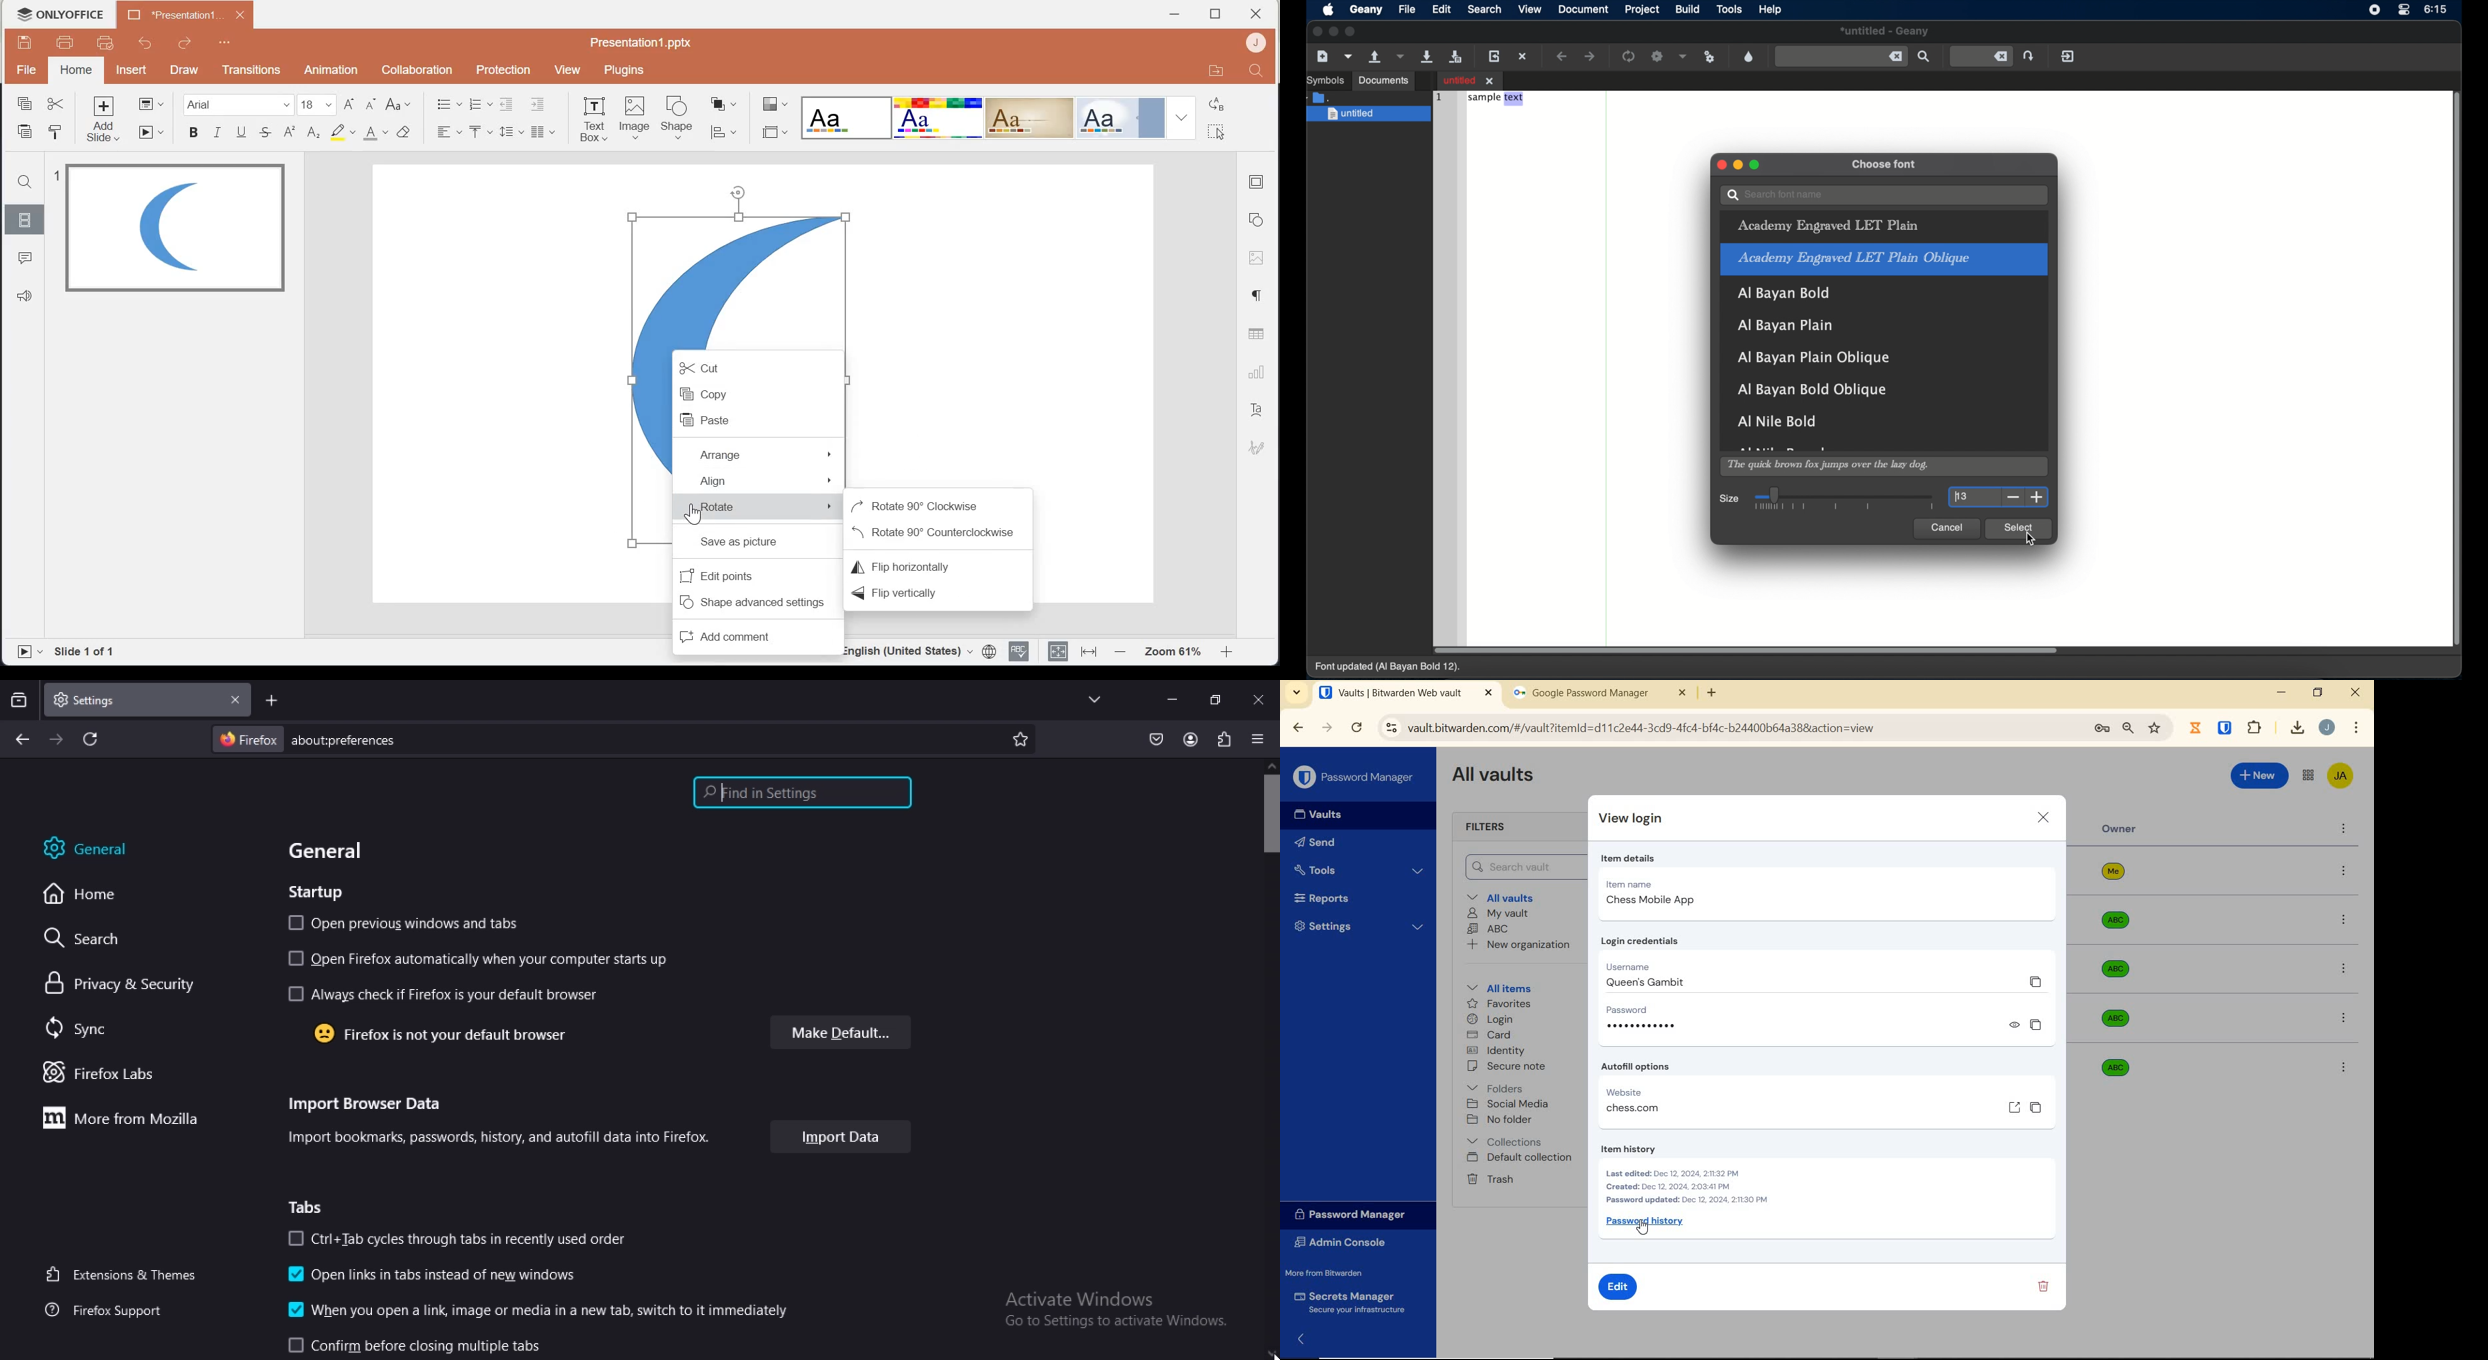  Describe the element at coordinates (2127, 729) in the screenshot. I see `zoom` at that location.